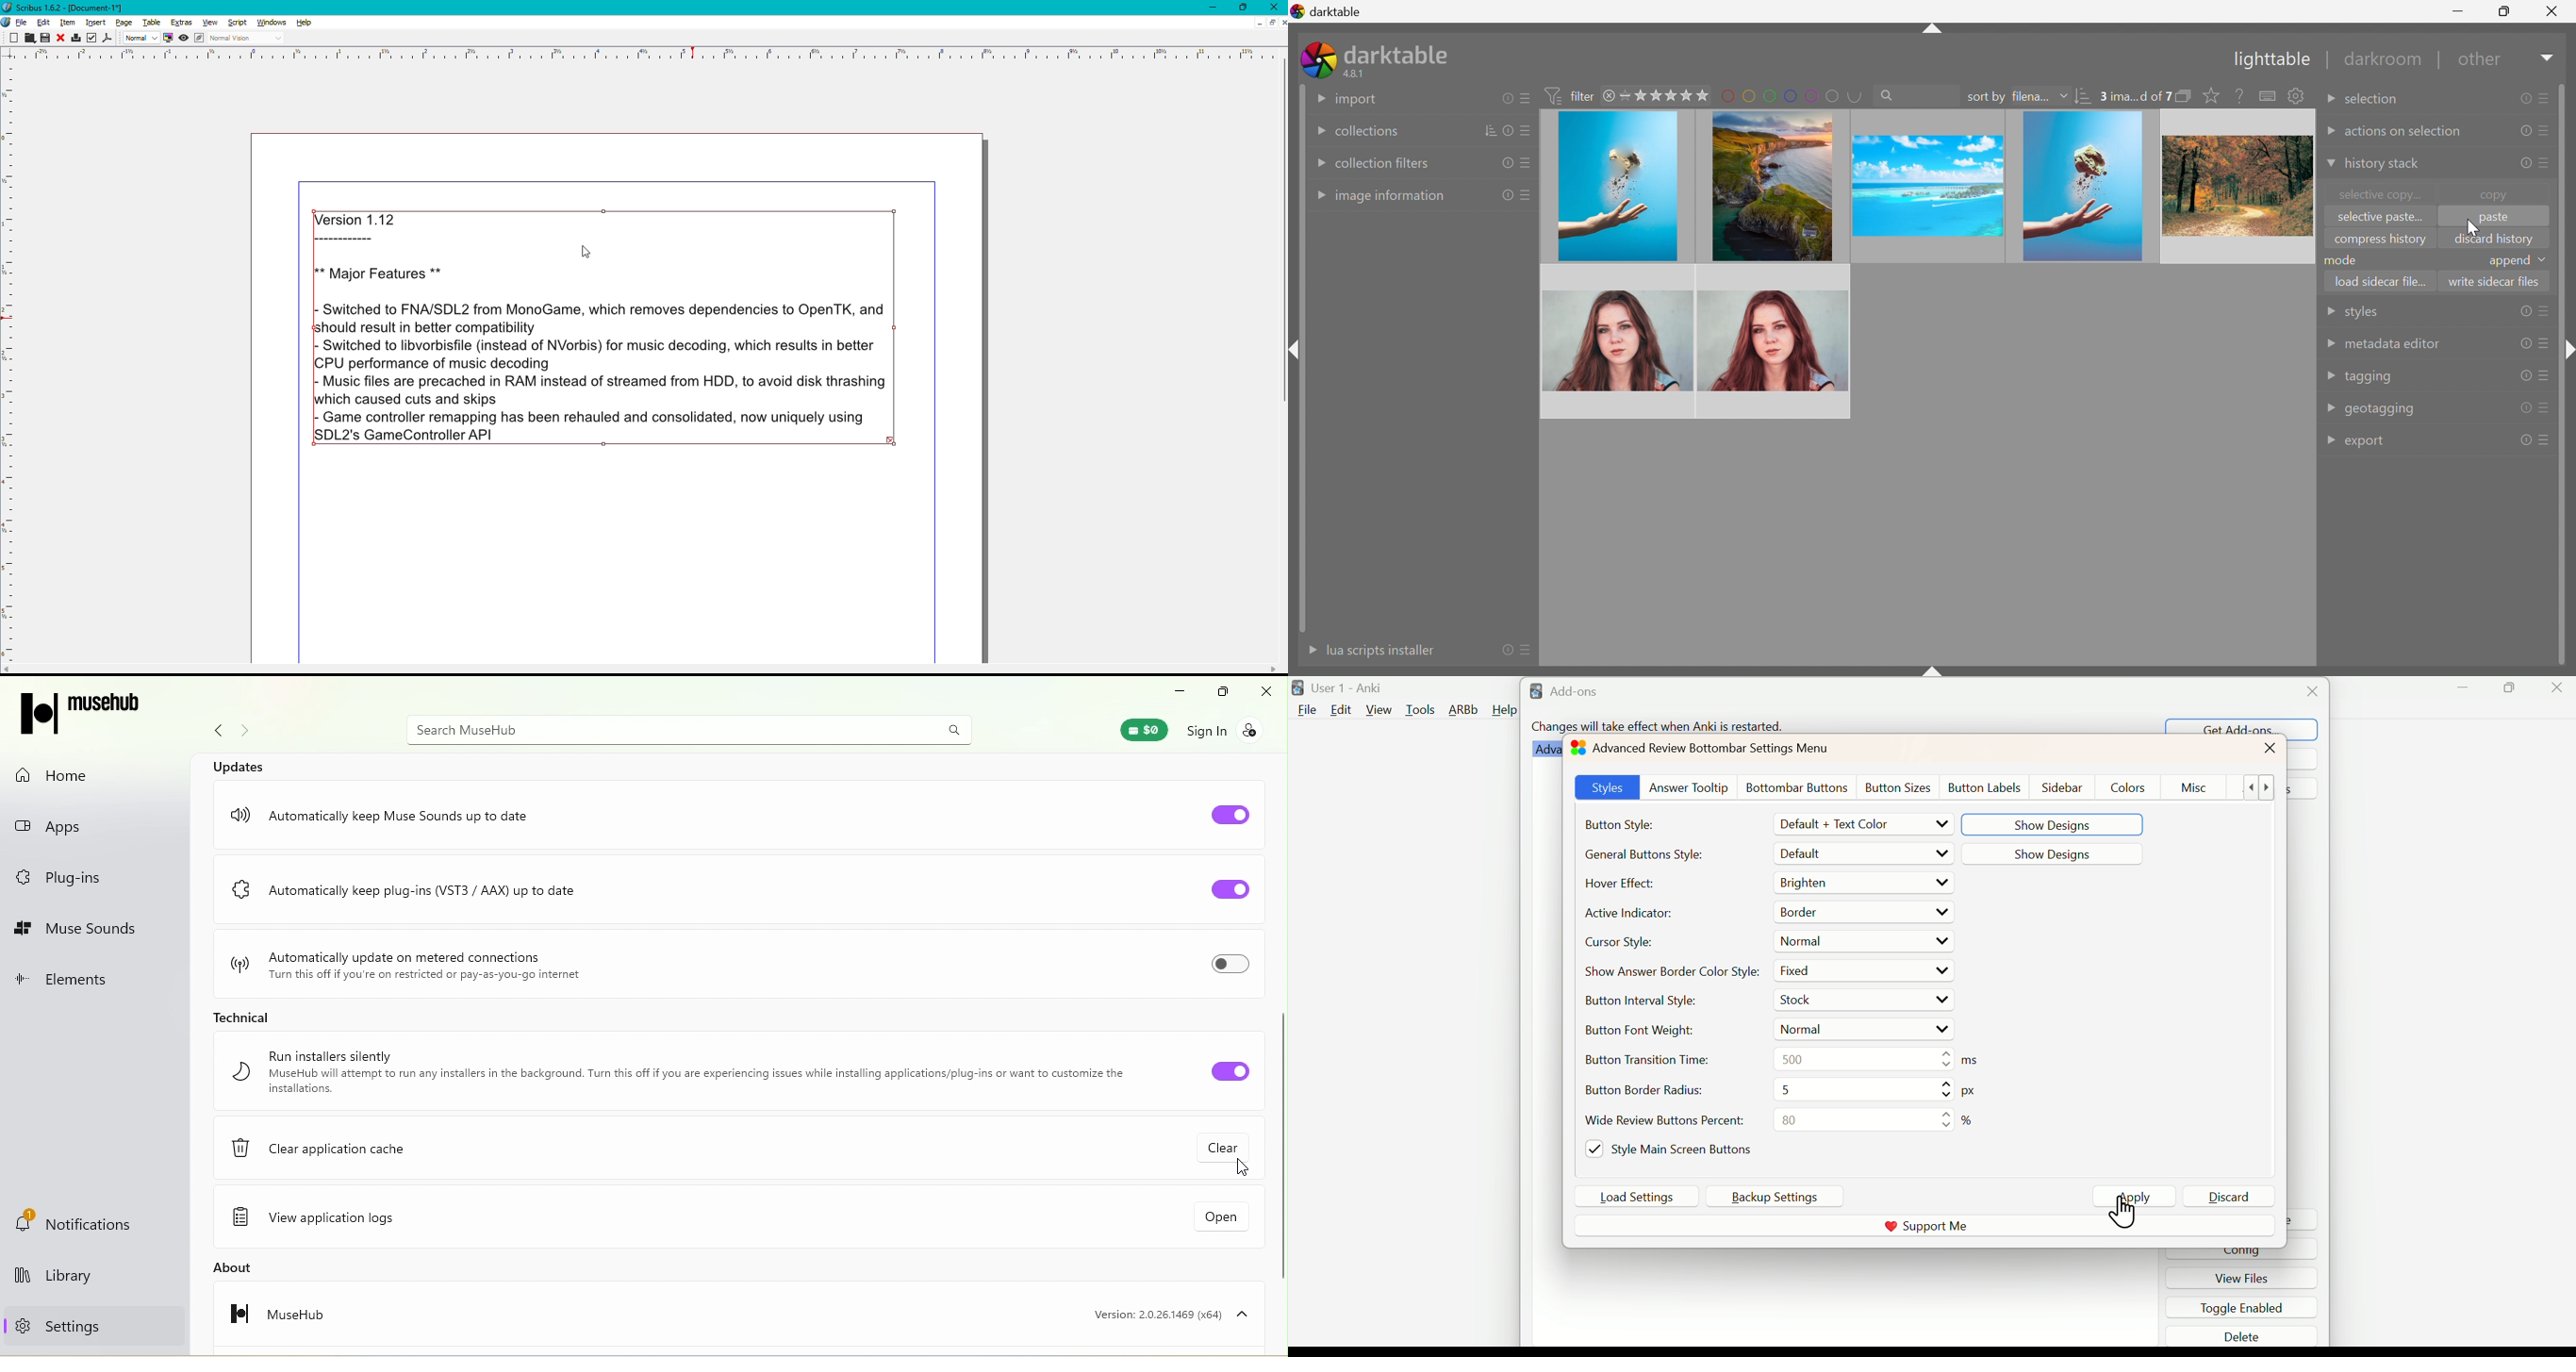 Image resolution: width=2576 pixels, height=1372 pixels. I want to click on presets, so click(2545, 311).